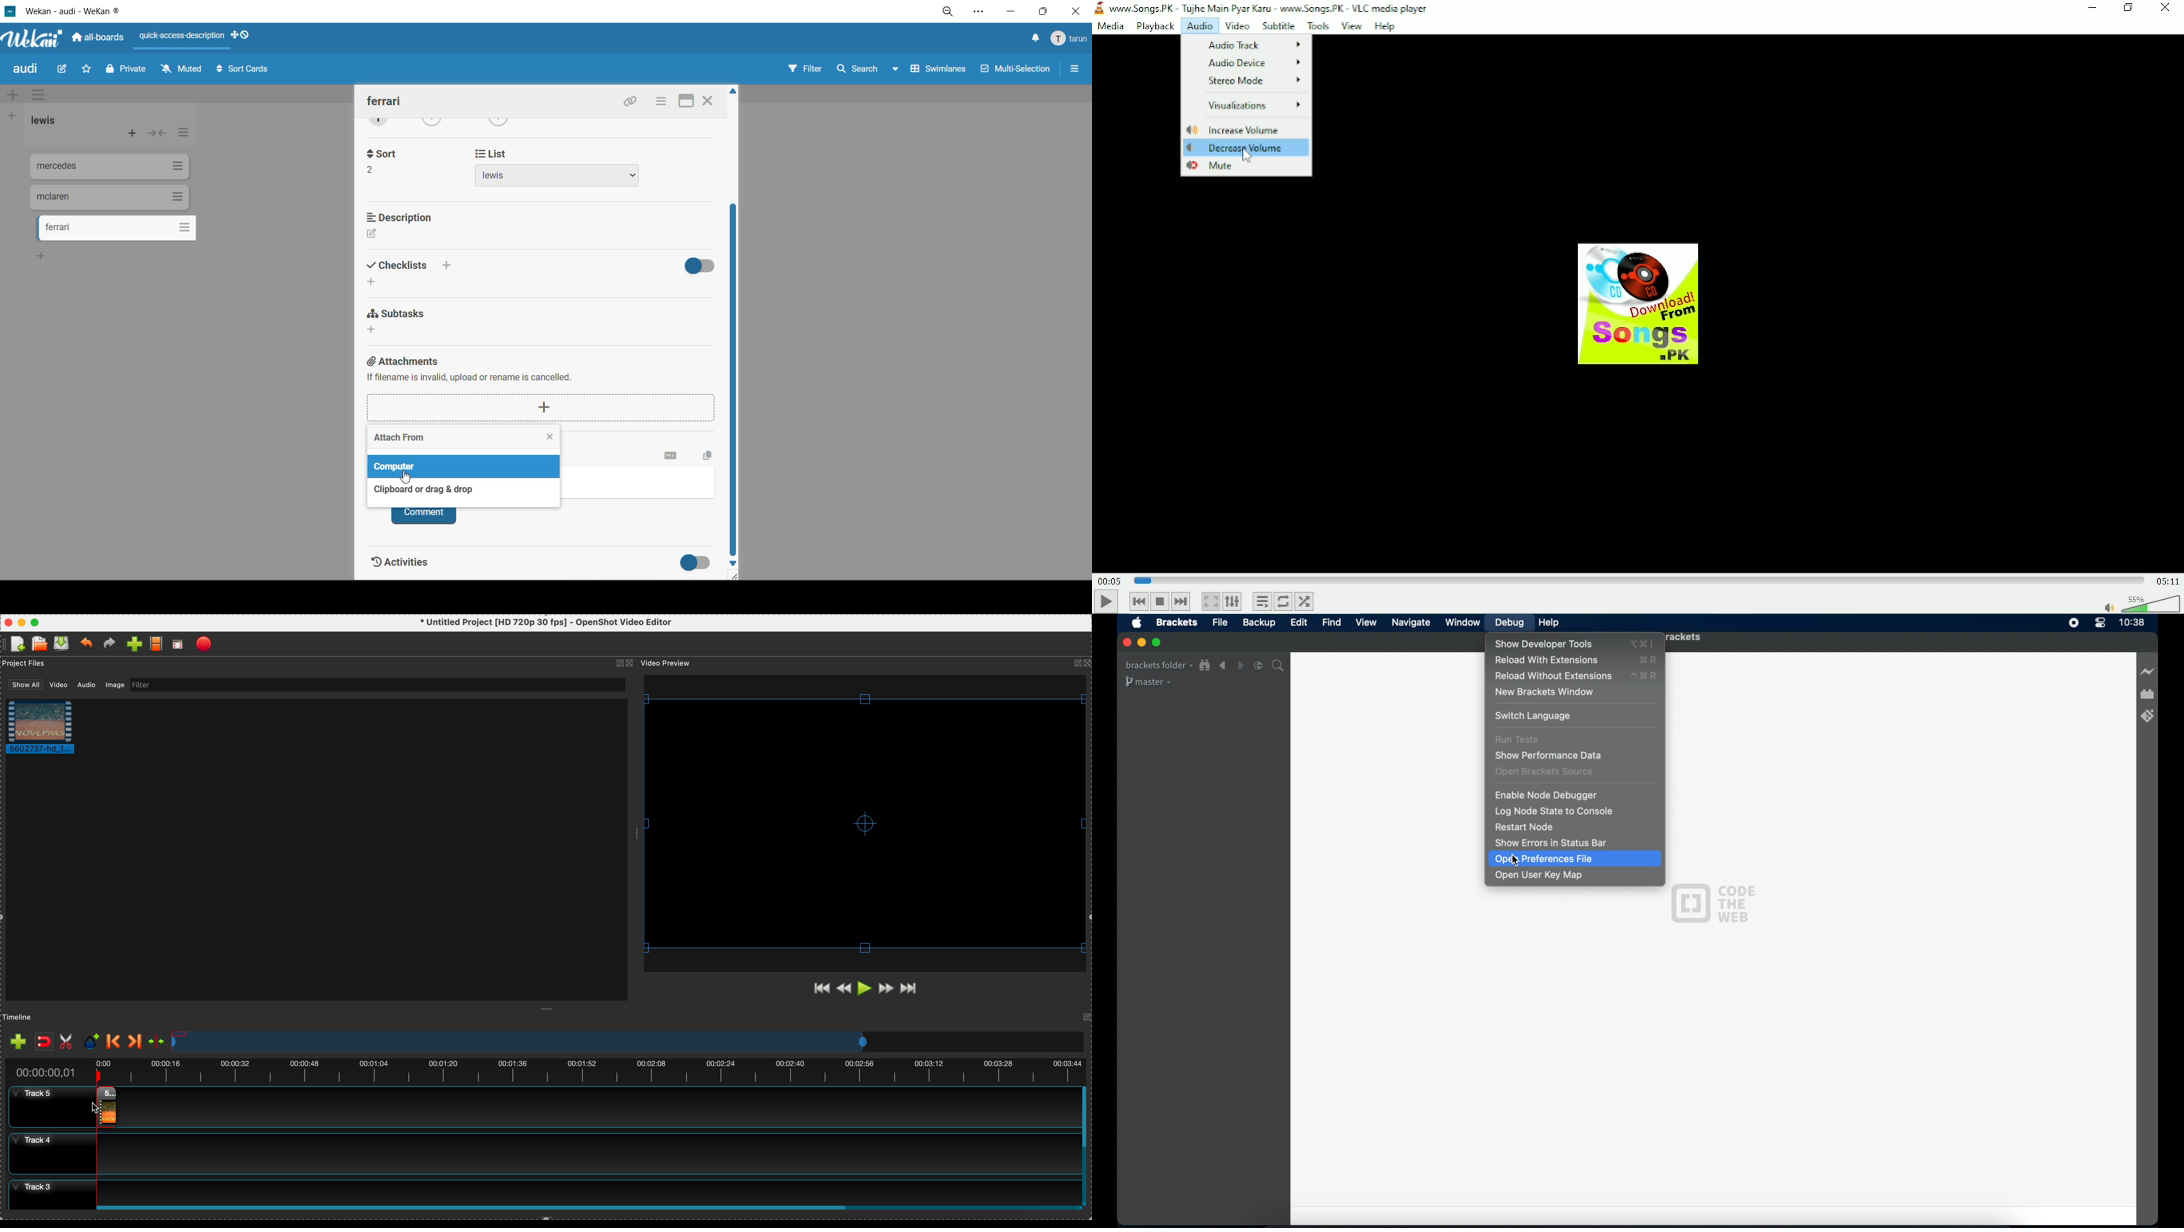 This screenshot has width=2184, height=1232. What do you see at coordinates (1510, 623) in the screenshot?
I see `debug` at bounding box center [1510, 623].